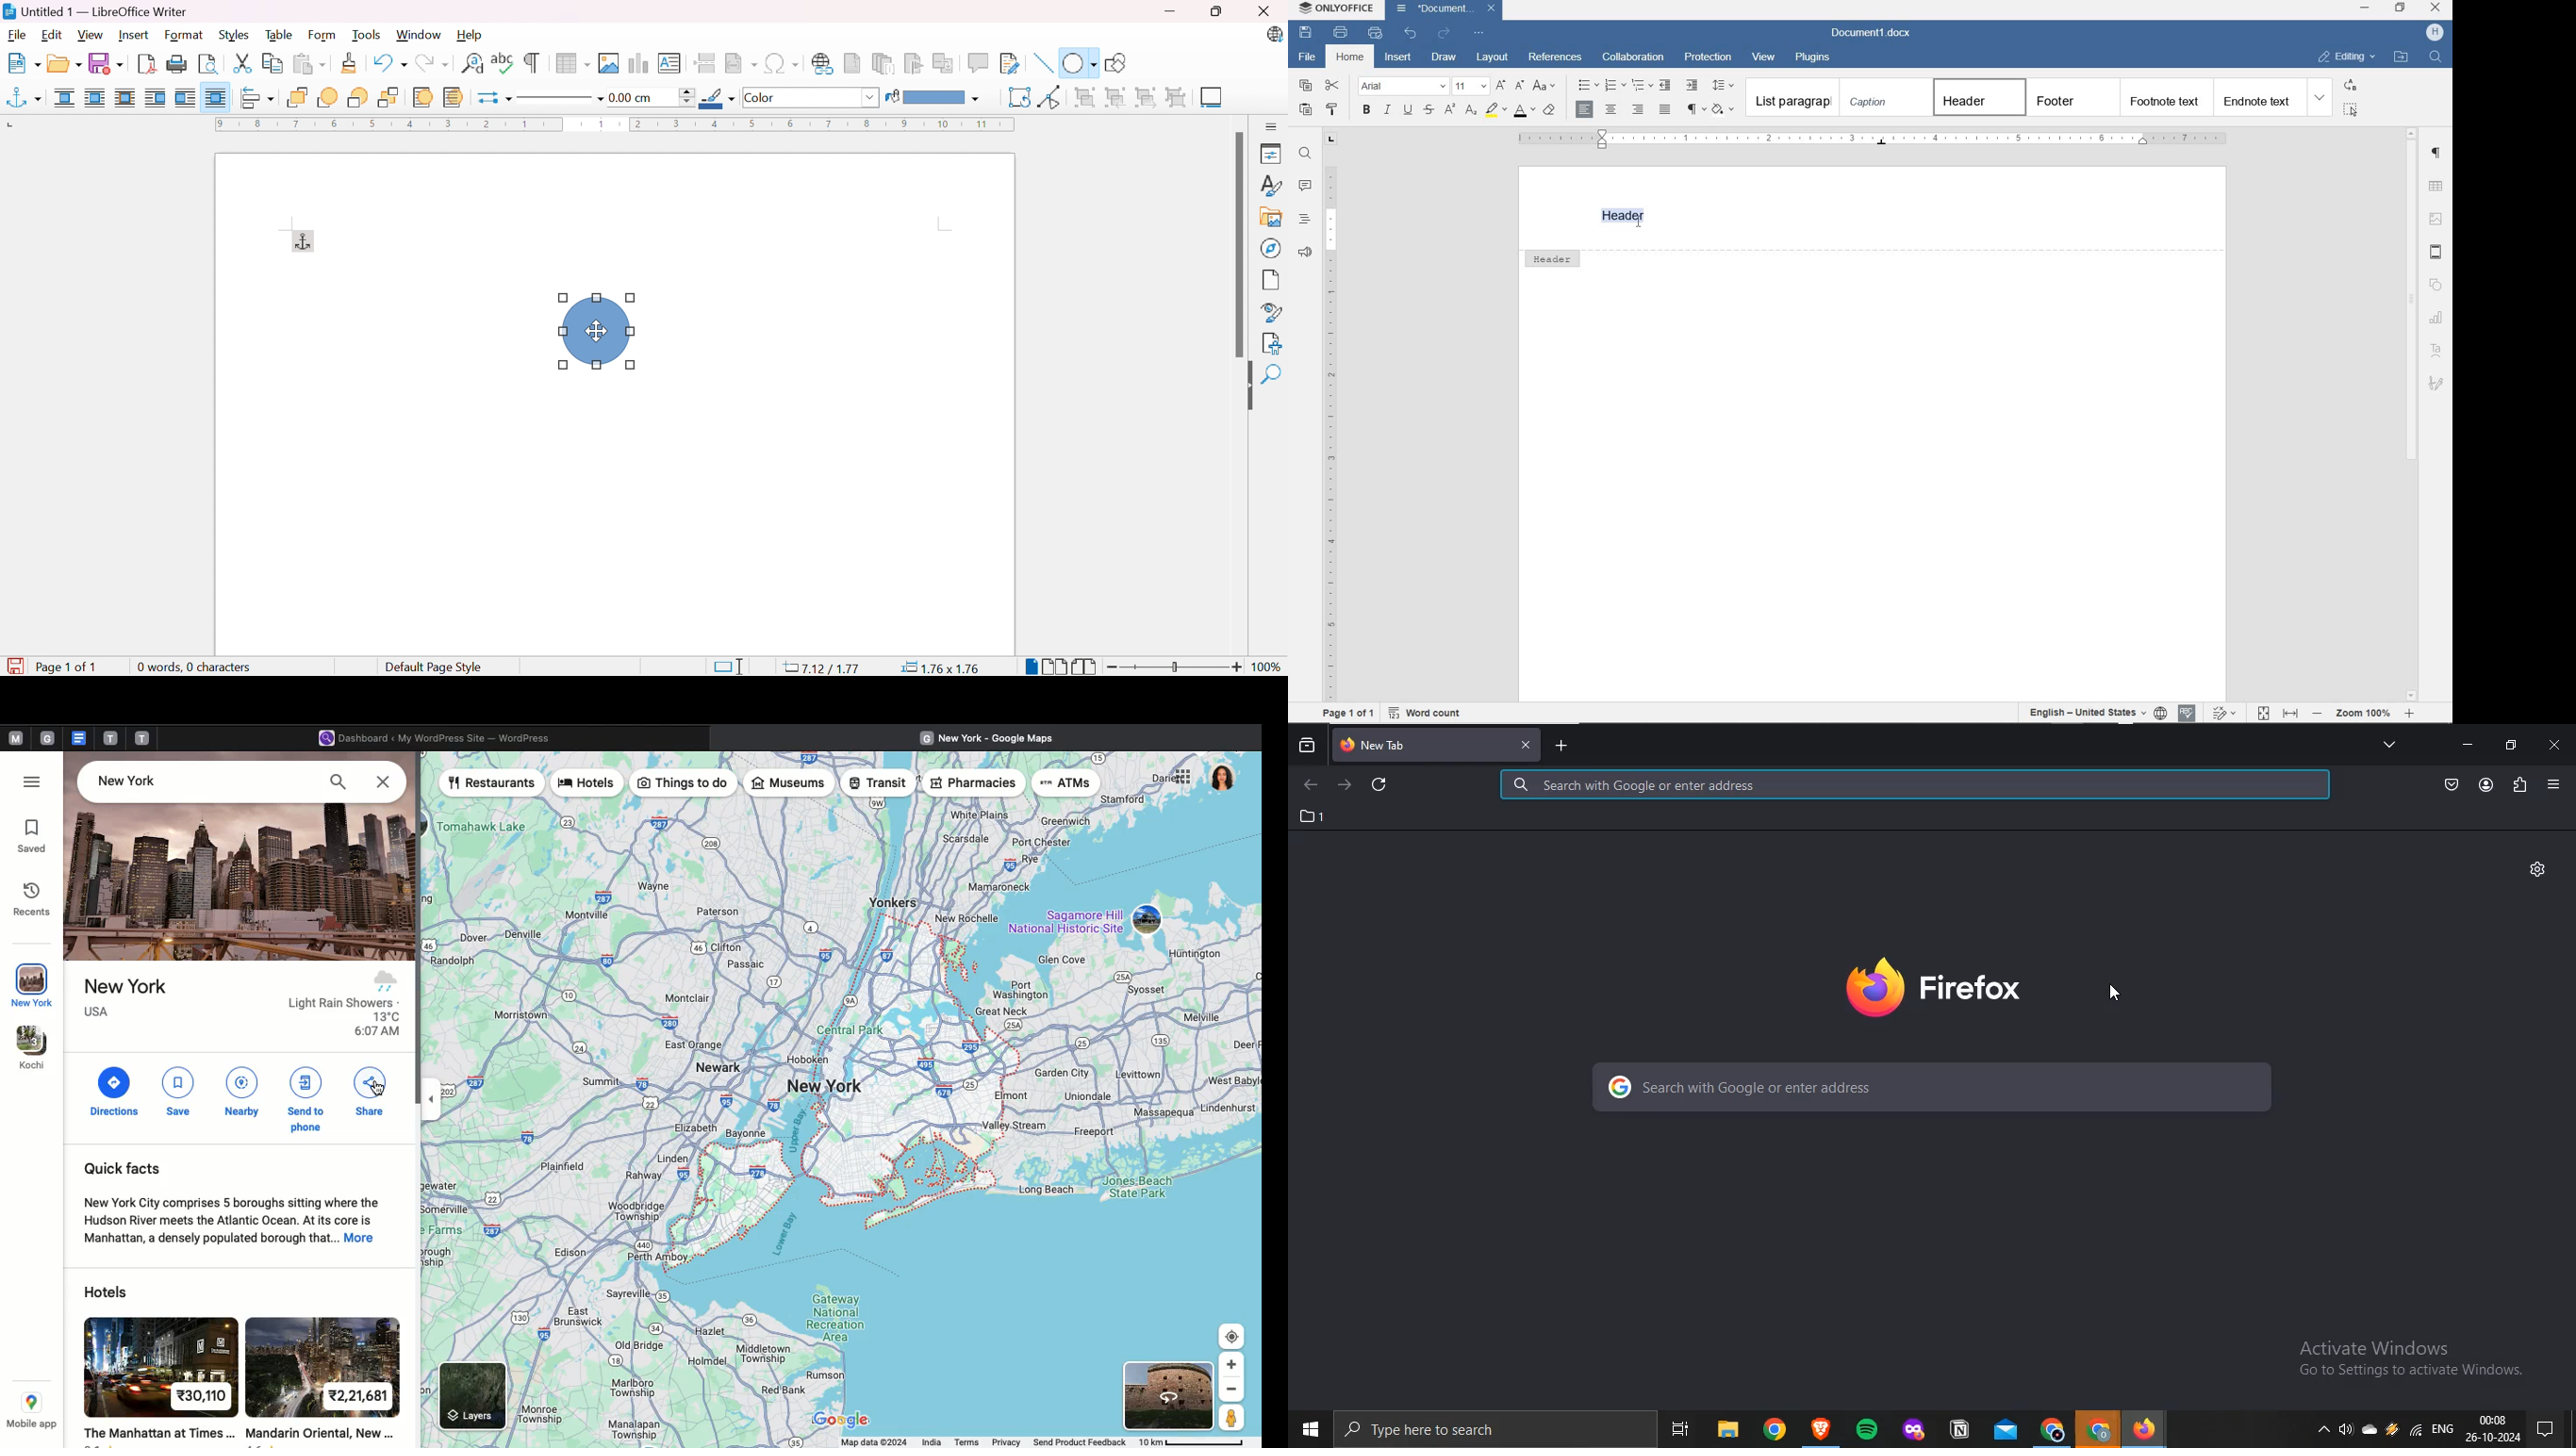 This screenshot has height=1456, width=2576. Describe the element at coordinates (2003, 1425) in the screenshot. I see `mail` at that location.